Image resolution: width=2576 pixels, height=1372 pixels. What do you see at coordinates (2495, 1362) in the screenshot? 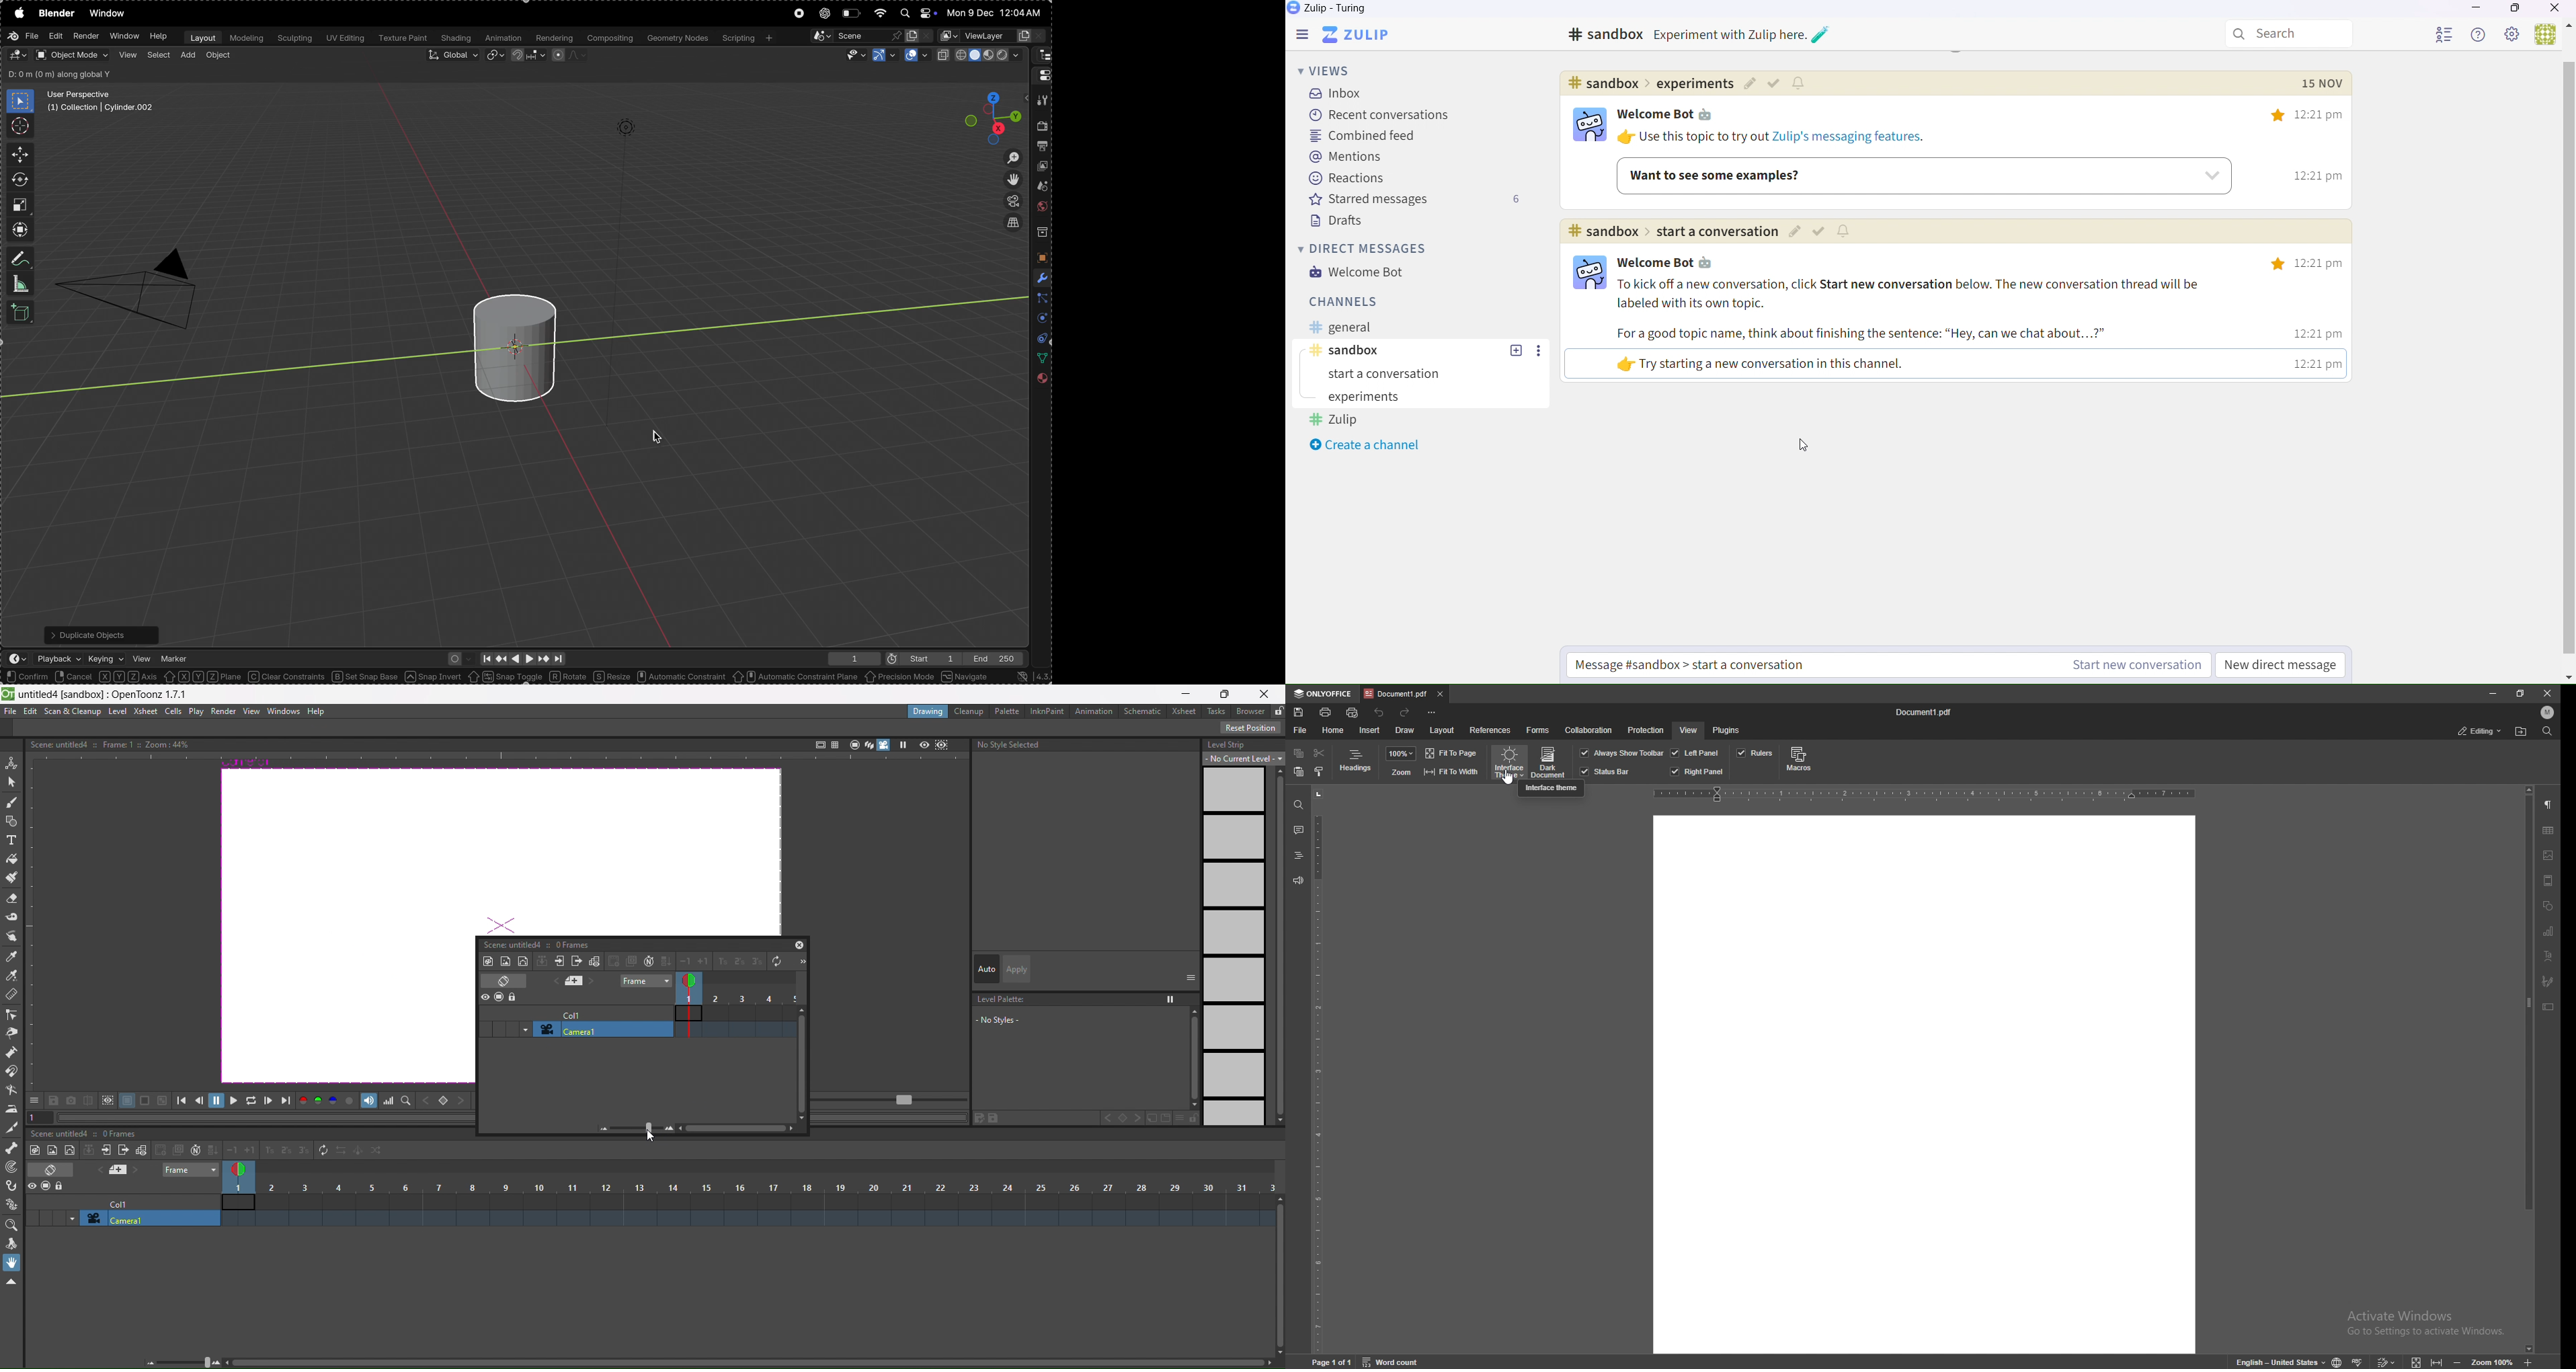
I see `zoom` at bounding box center [2495, 1362].